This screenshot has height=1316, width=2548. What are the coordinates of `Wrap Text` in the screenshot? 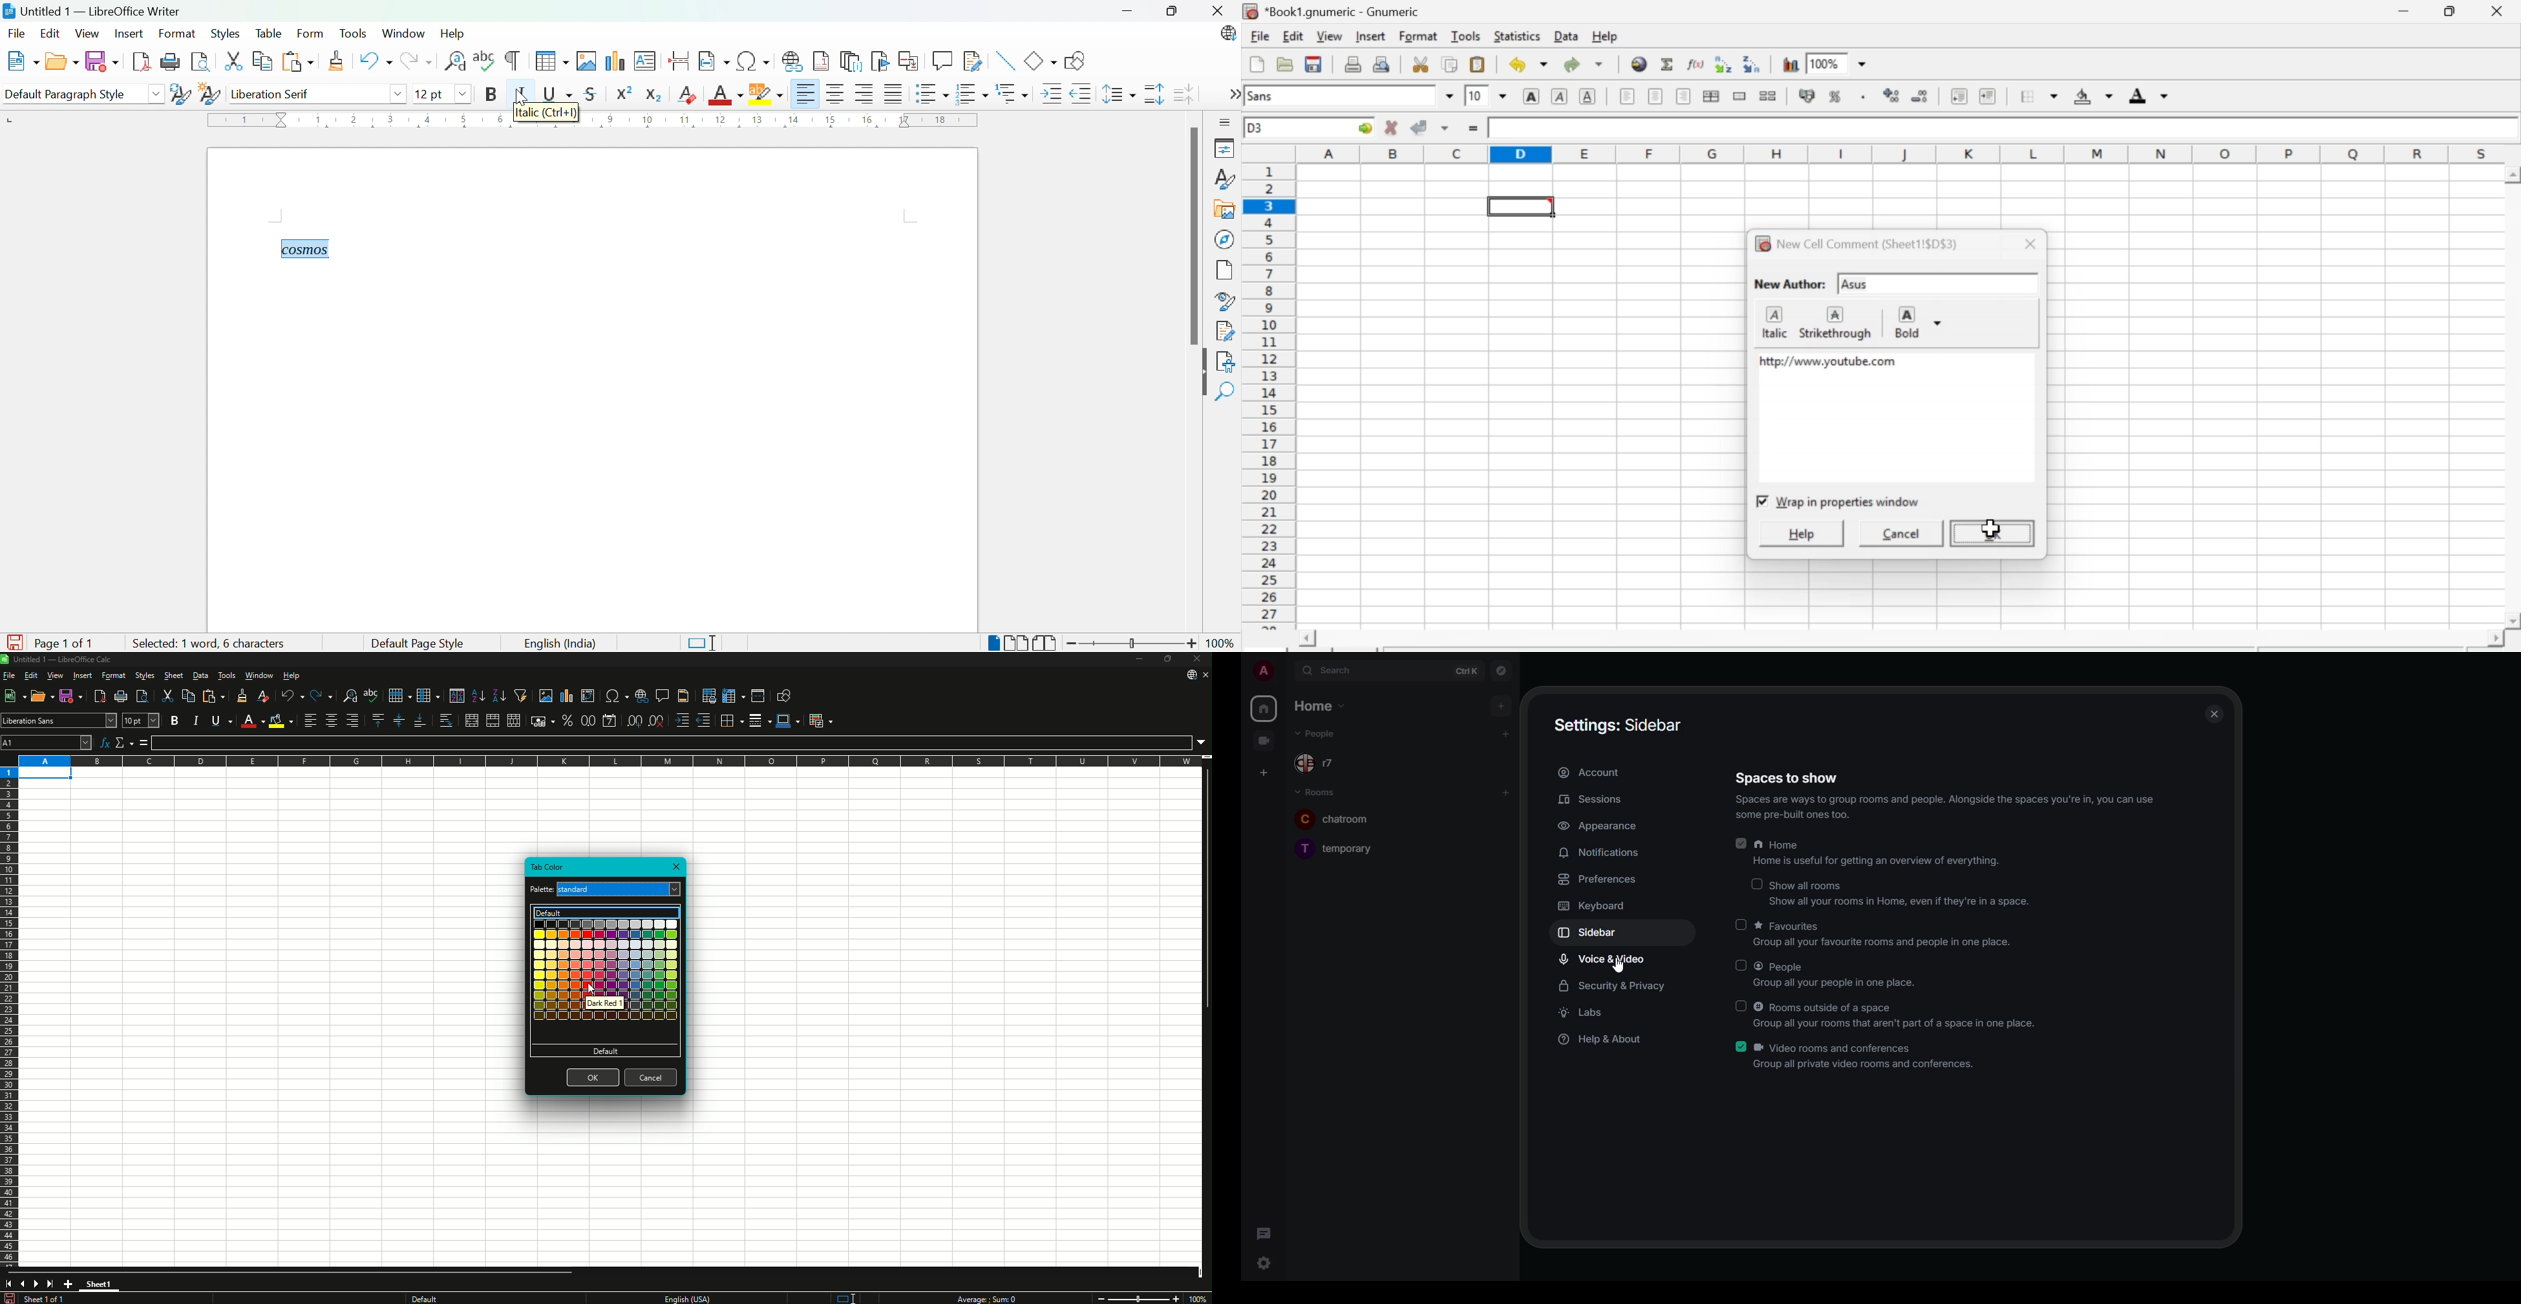 It's located at (446, 720).